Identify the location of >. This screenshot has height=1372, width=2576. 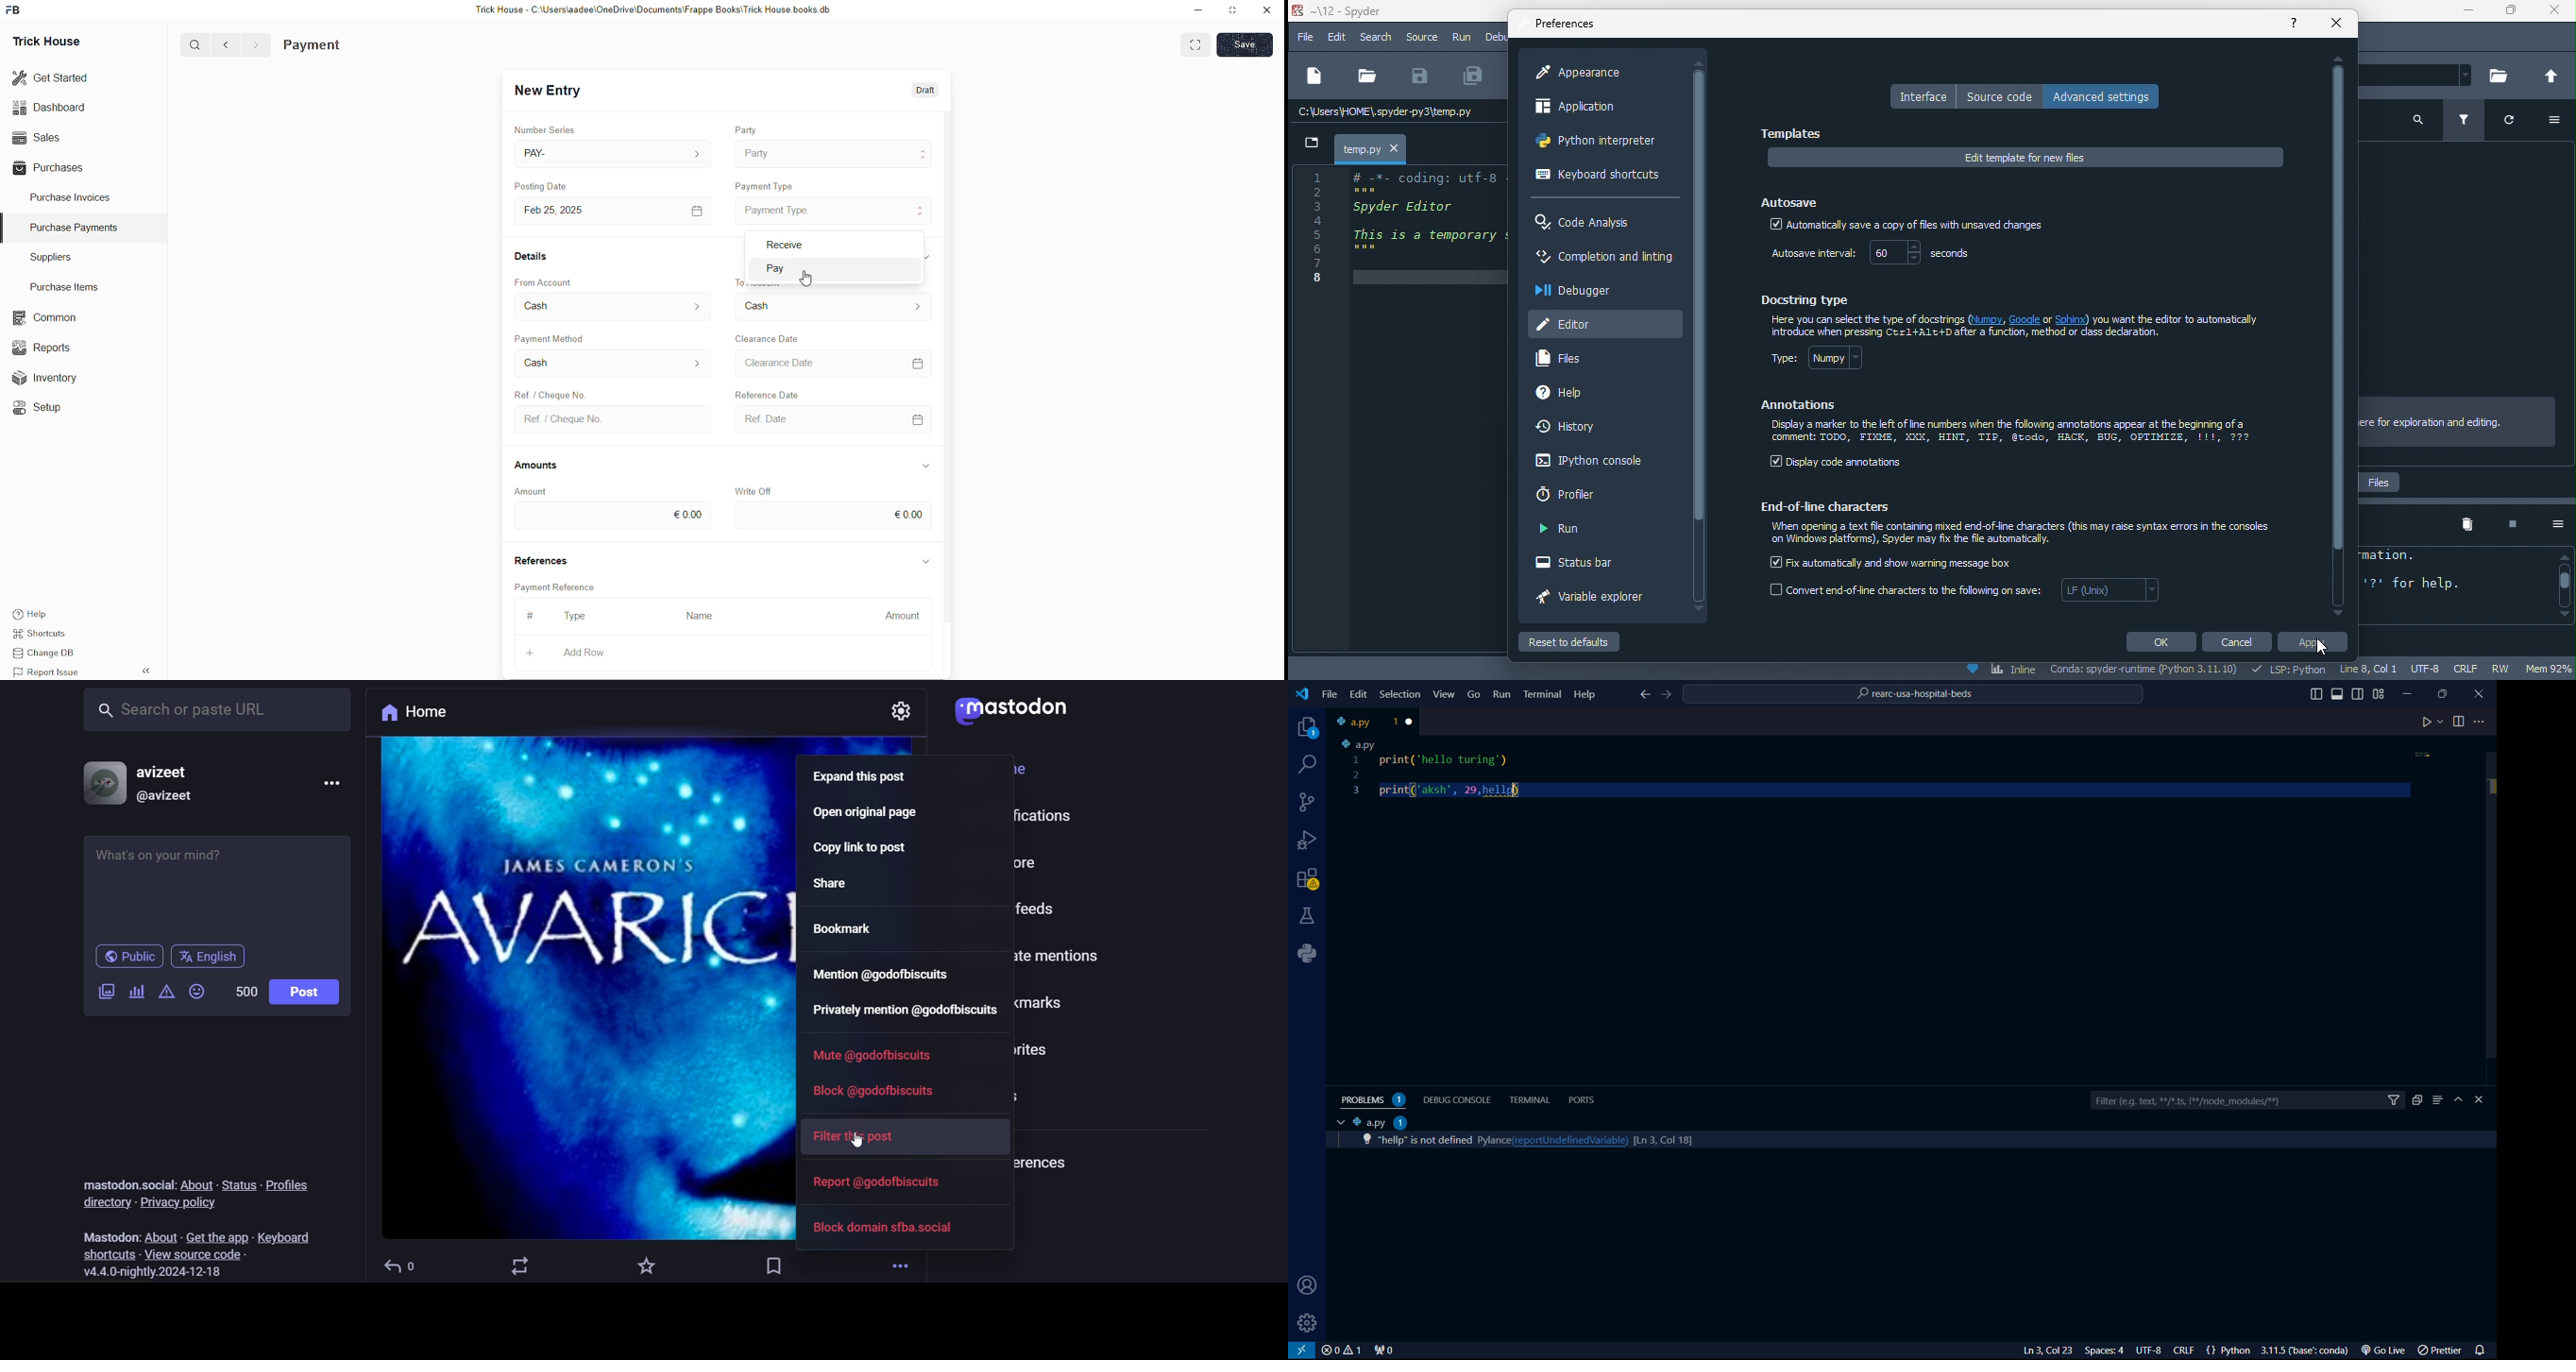
(256, 45).